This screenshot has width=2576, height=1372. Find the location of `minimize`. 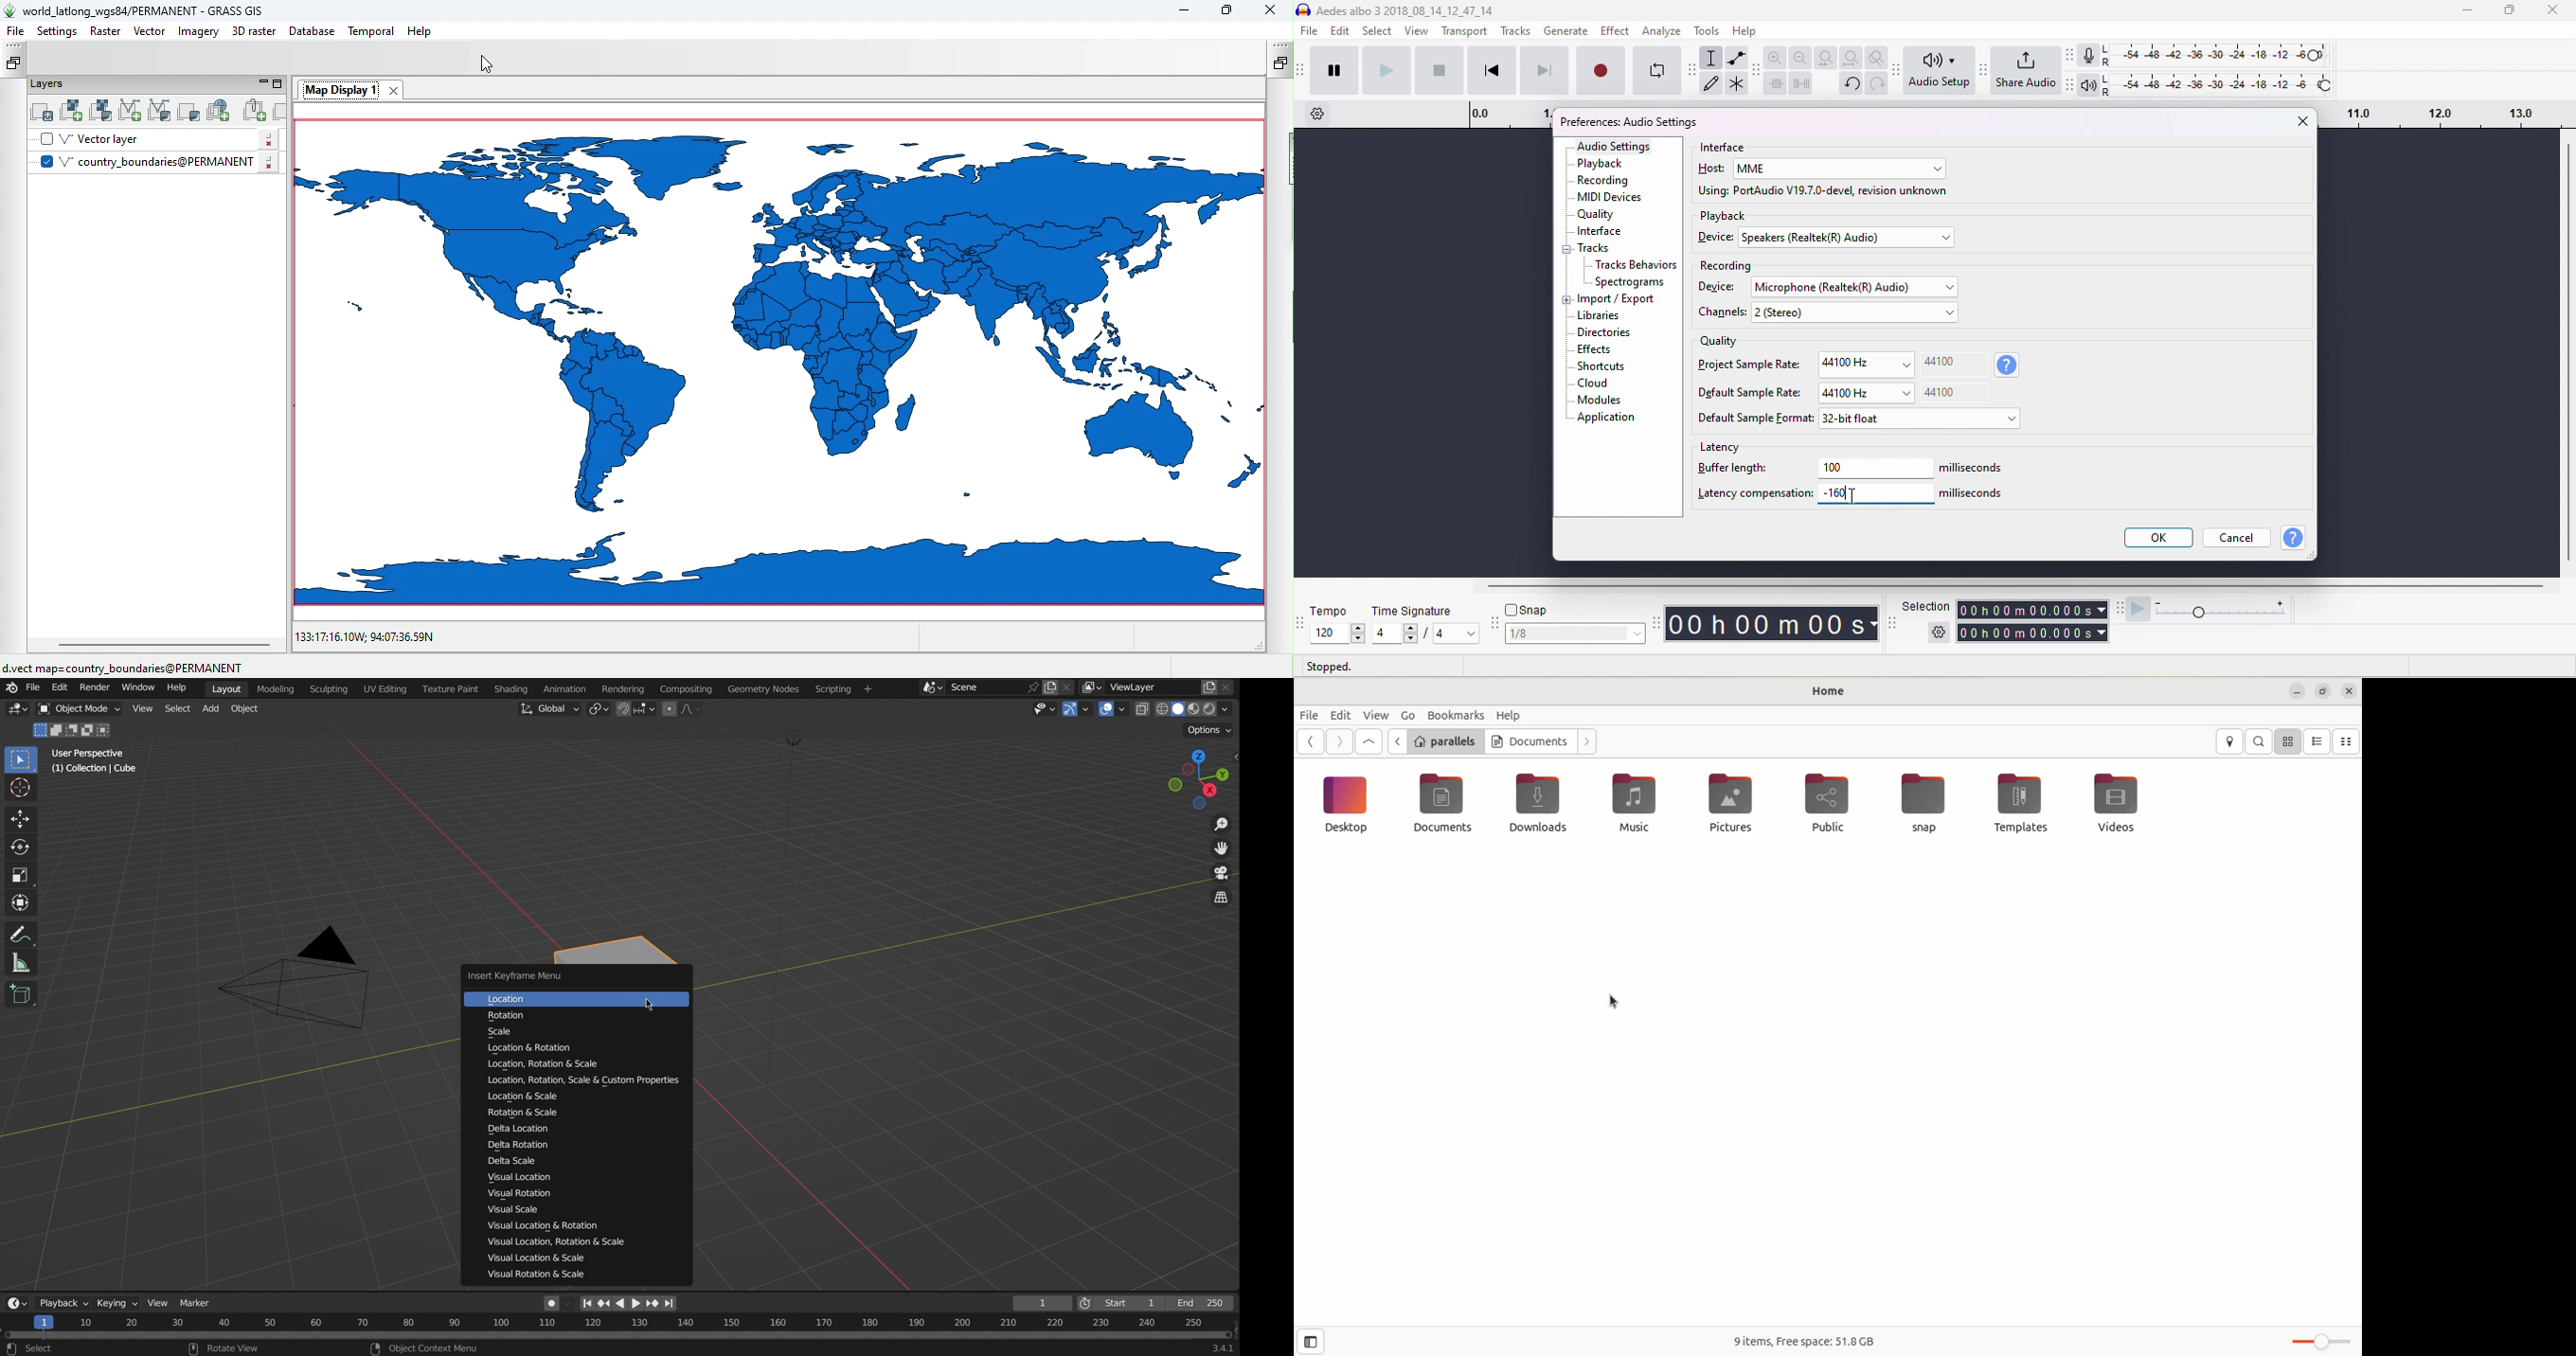

minimize is located at coordinates (2299, 691).